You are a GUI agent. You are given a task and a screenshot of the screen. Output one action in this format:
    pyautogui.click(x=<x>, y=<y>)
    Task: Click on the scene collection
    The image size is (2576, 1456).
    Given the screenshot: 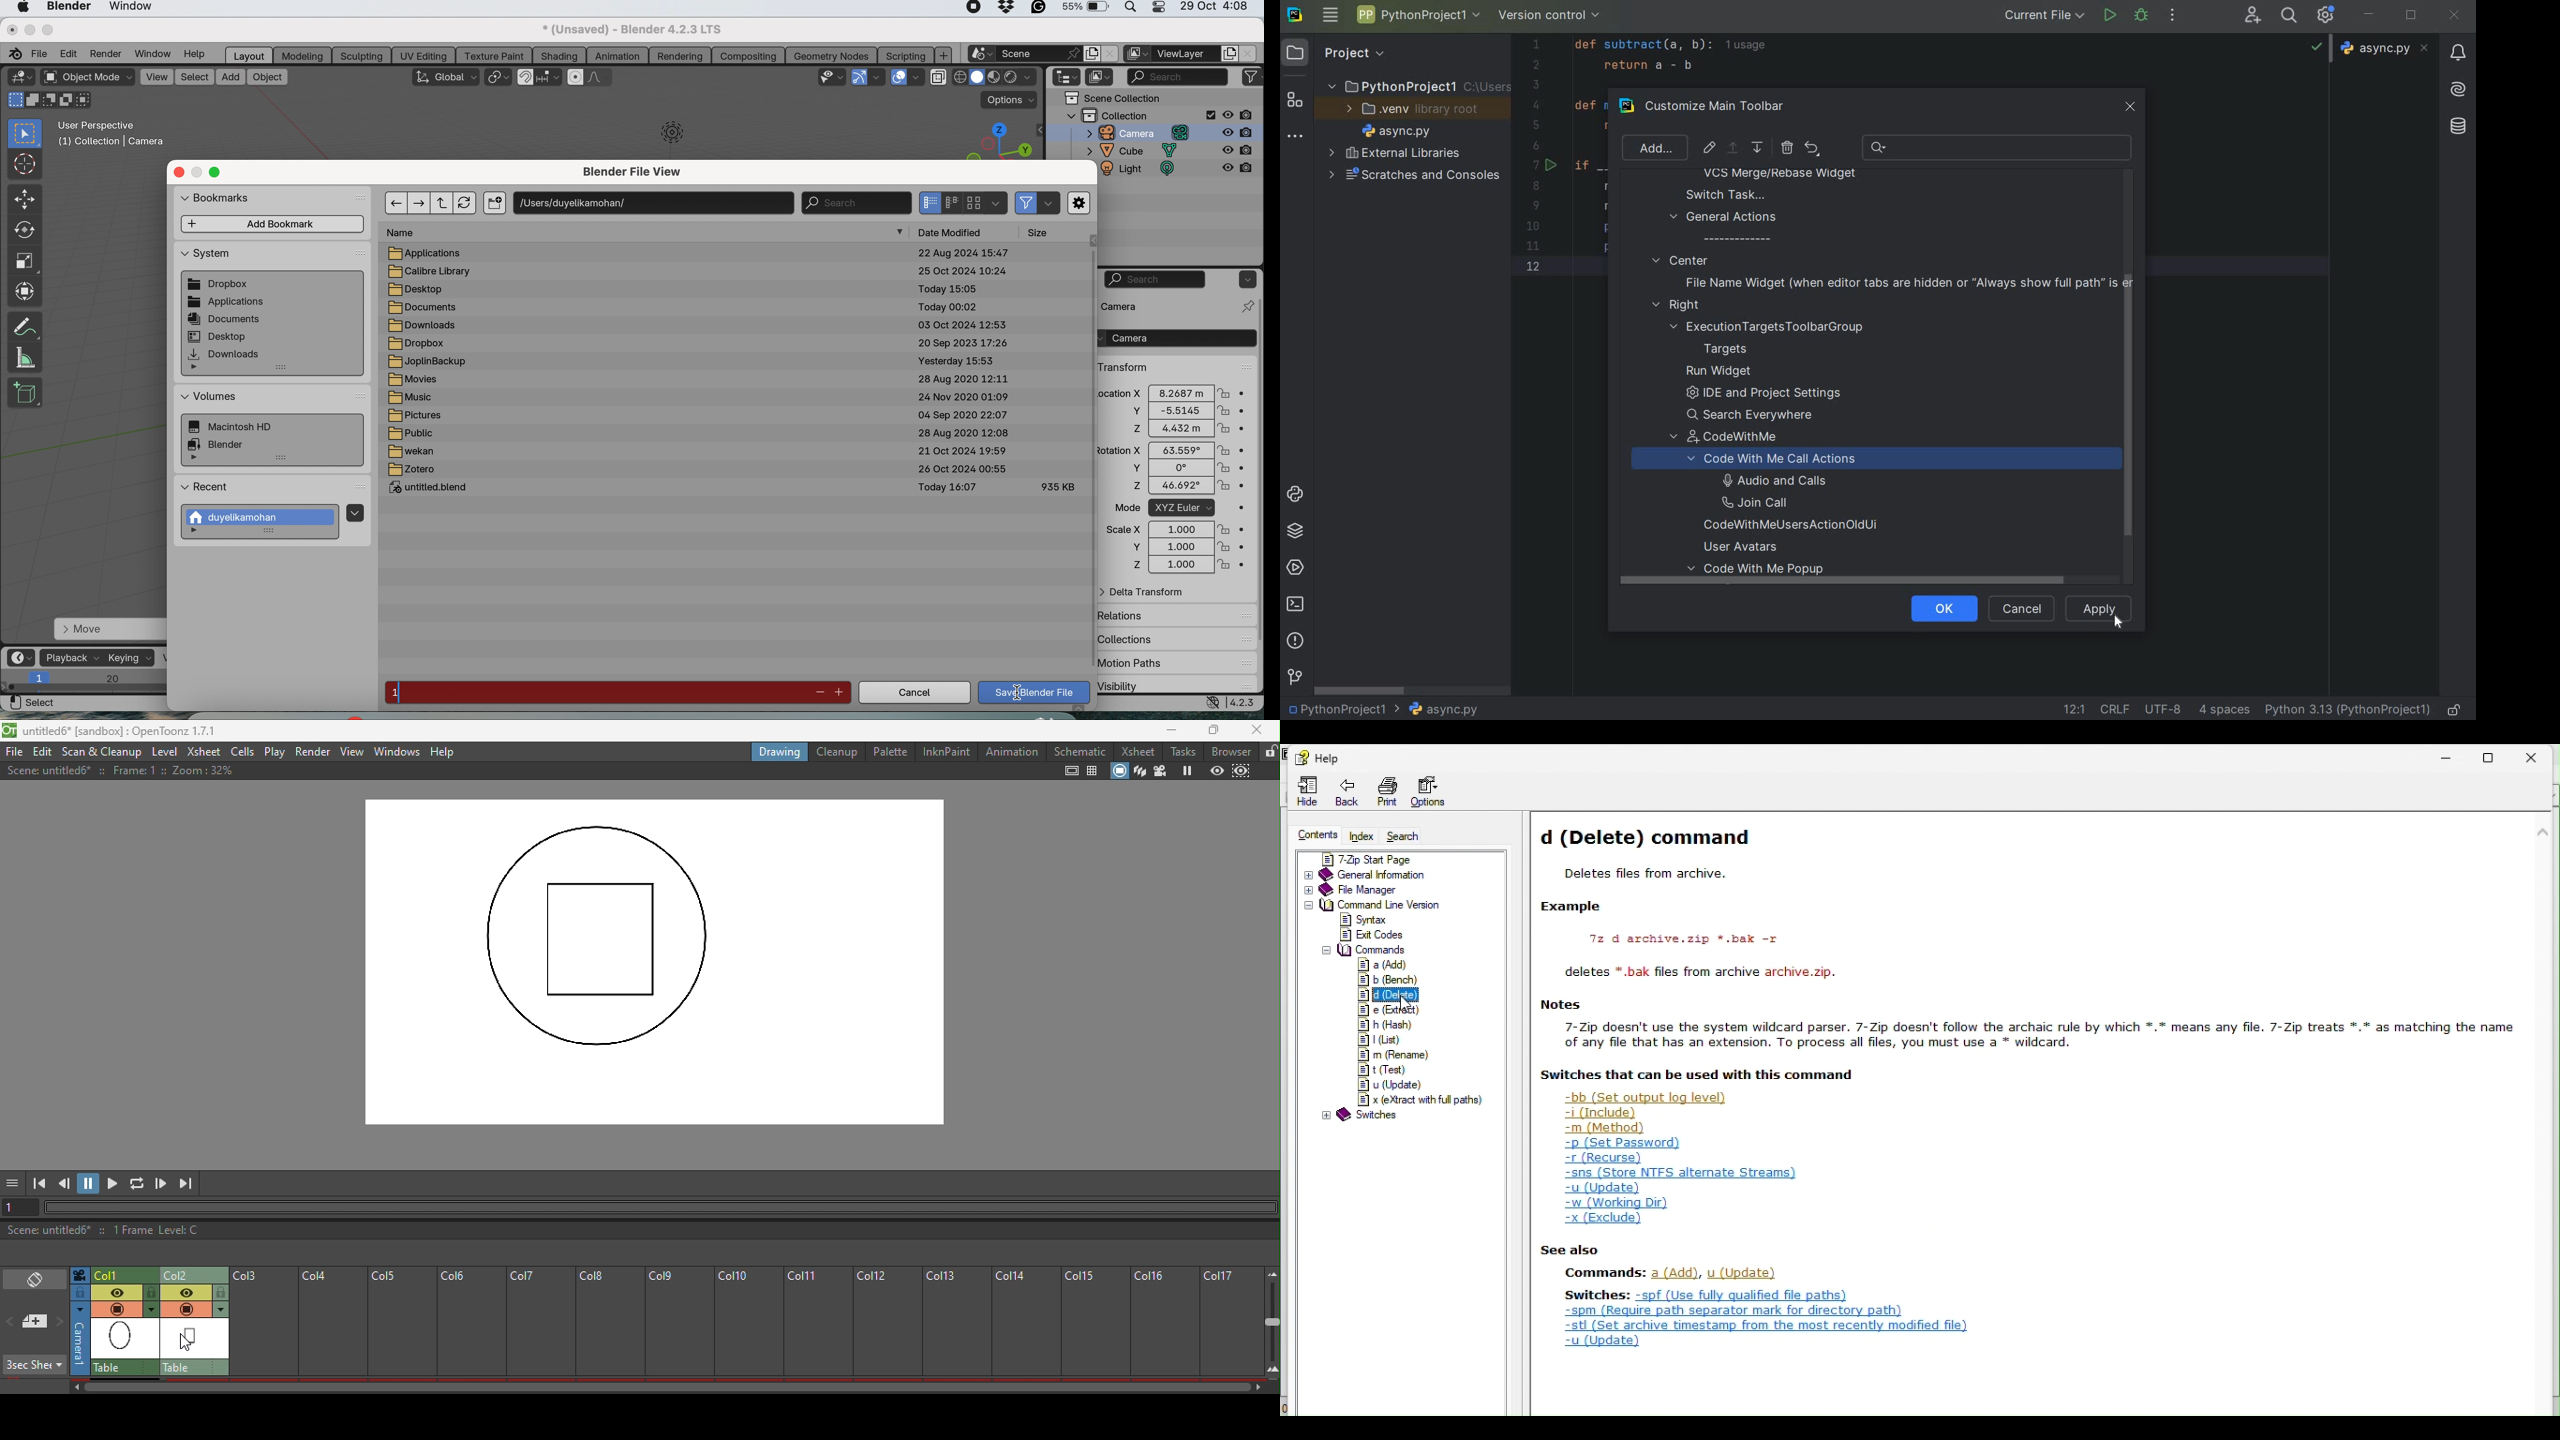 What is the action you would take?
    pyautogui.click(x=1113, y=98)
    